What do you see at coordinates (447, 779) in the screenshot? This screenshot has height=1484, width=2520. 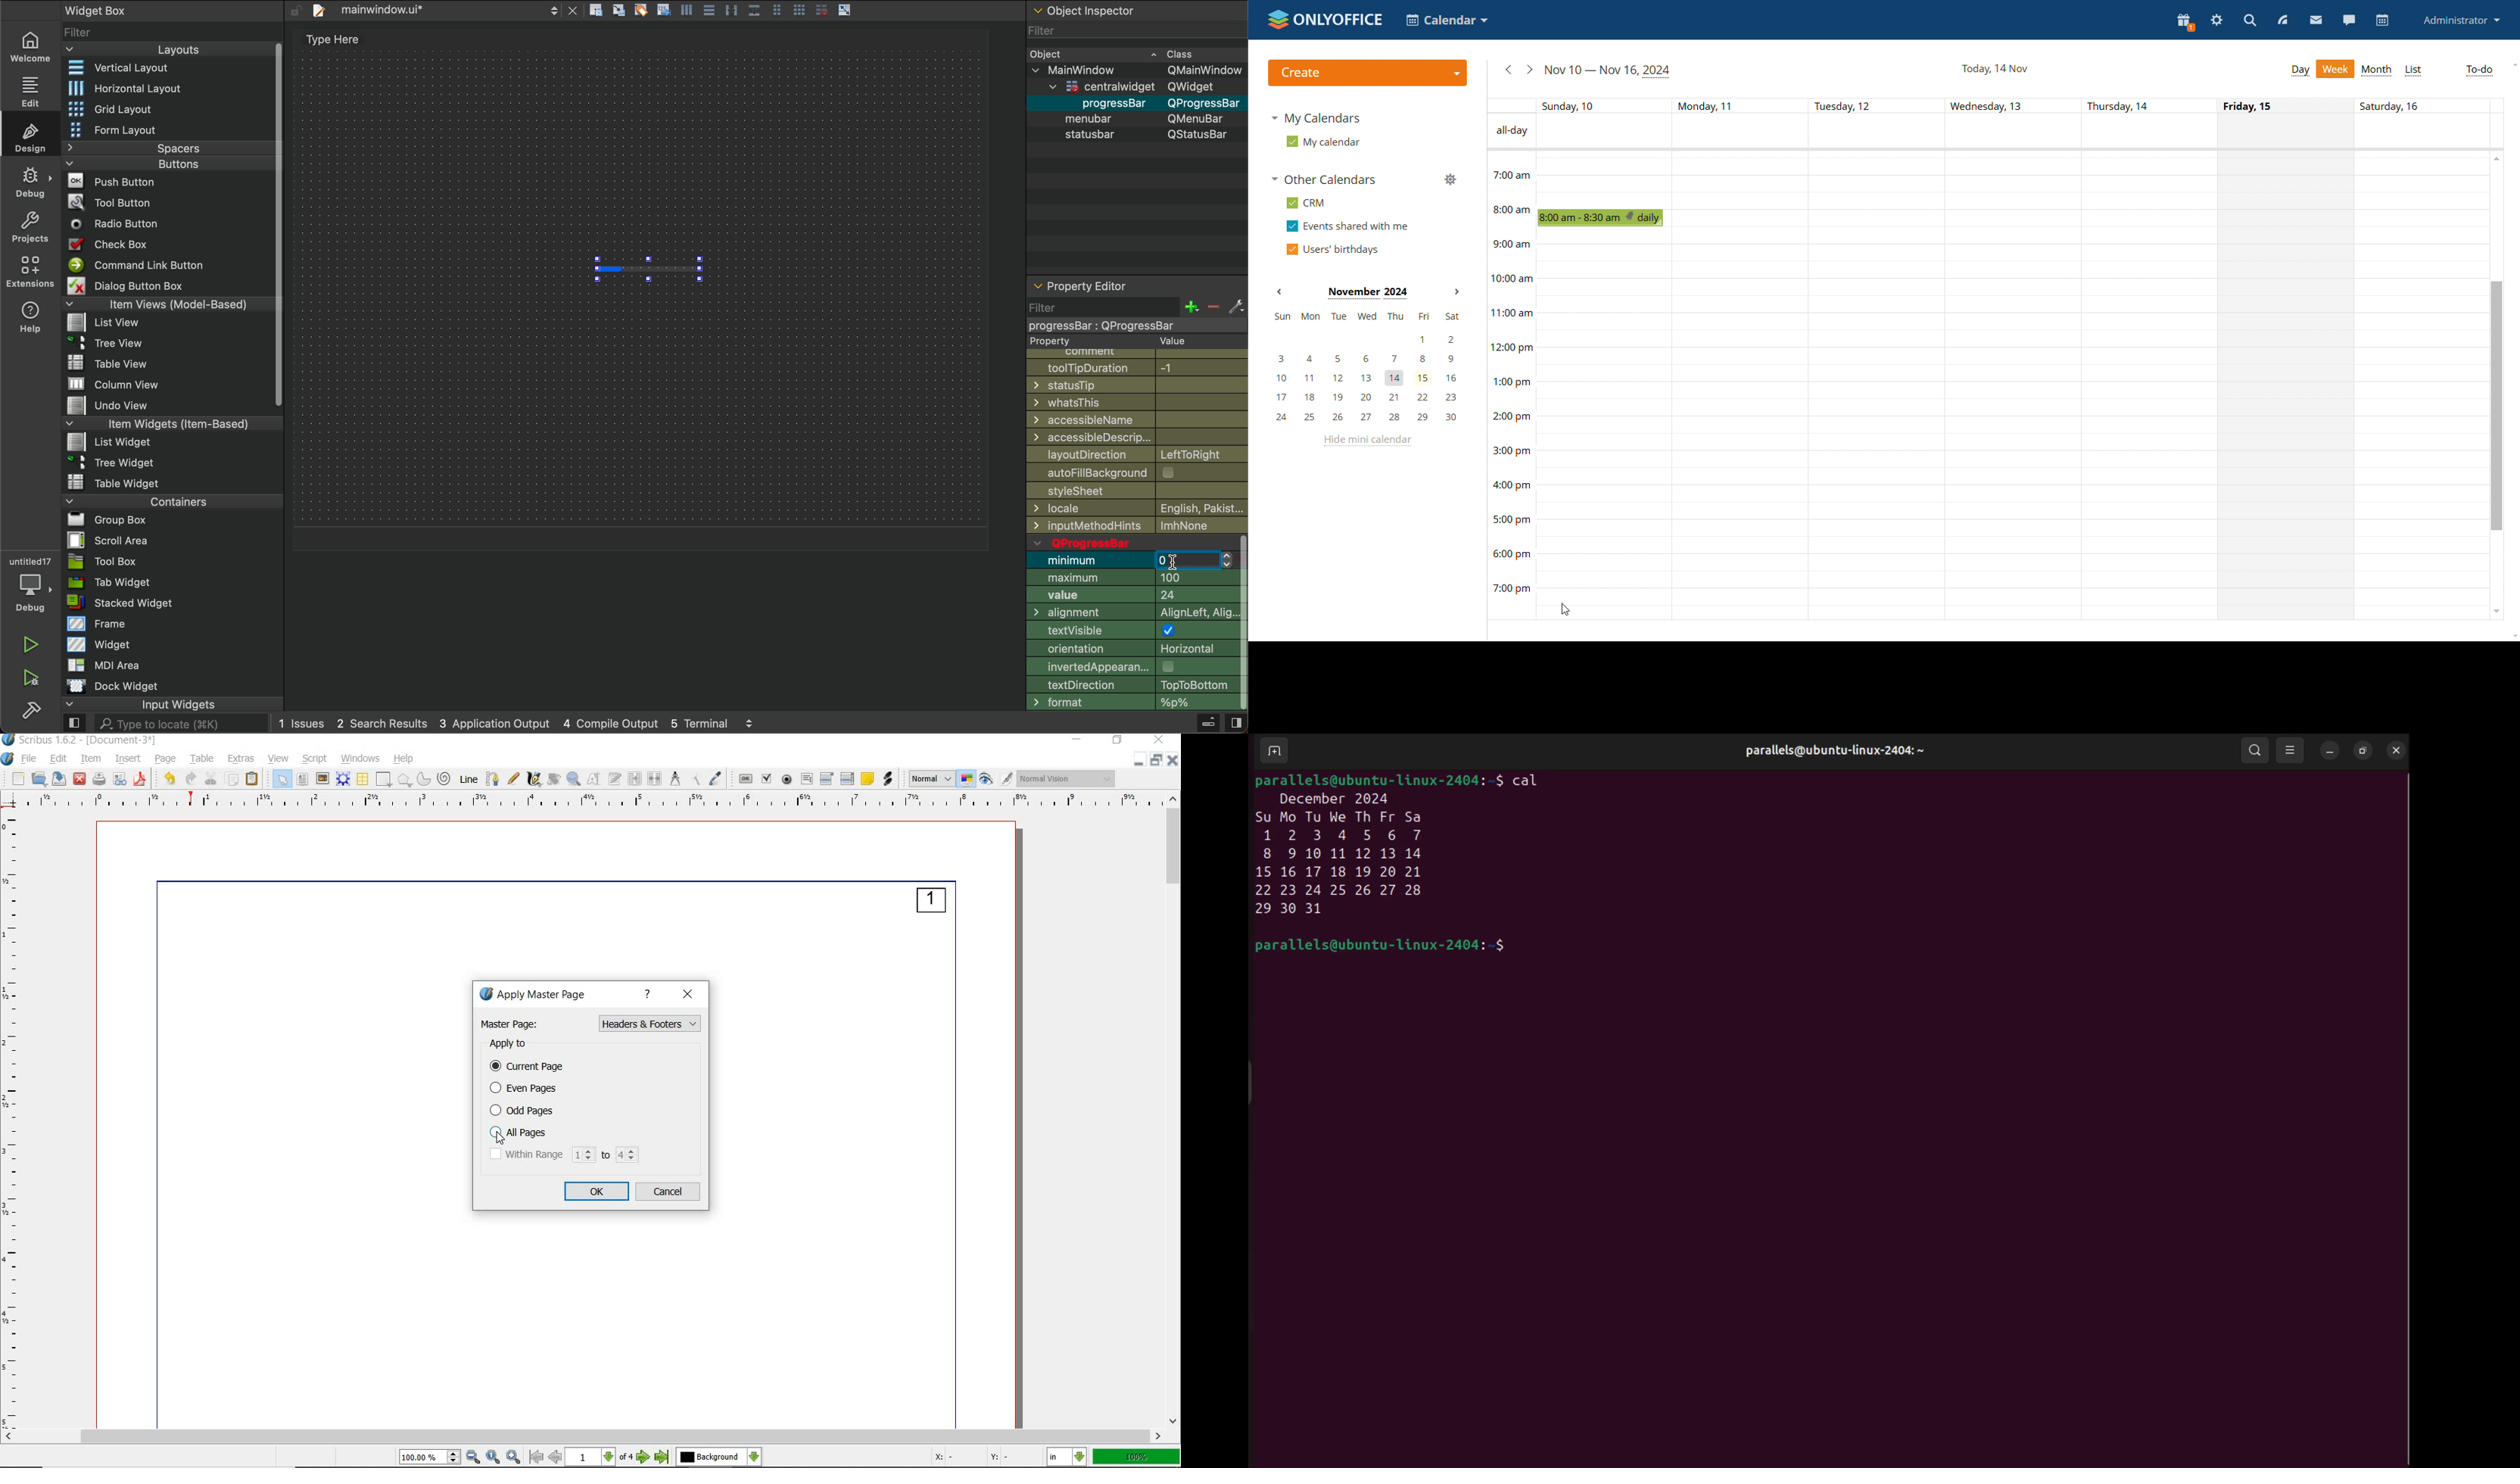 I see `spiral` at bounding box center [447, 779].